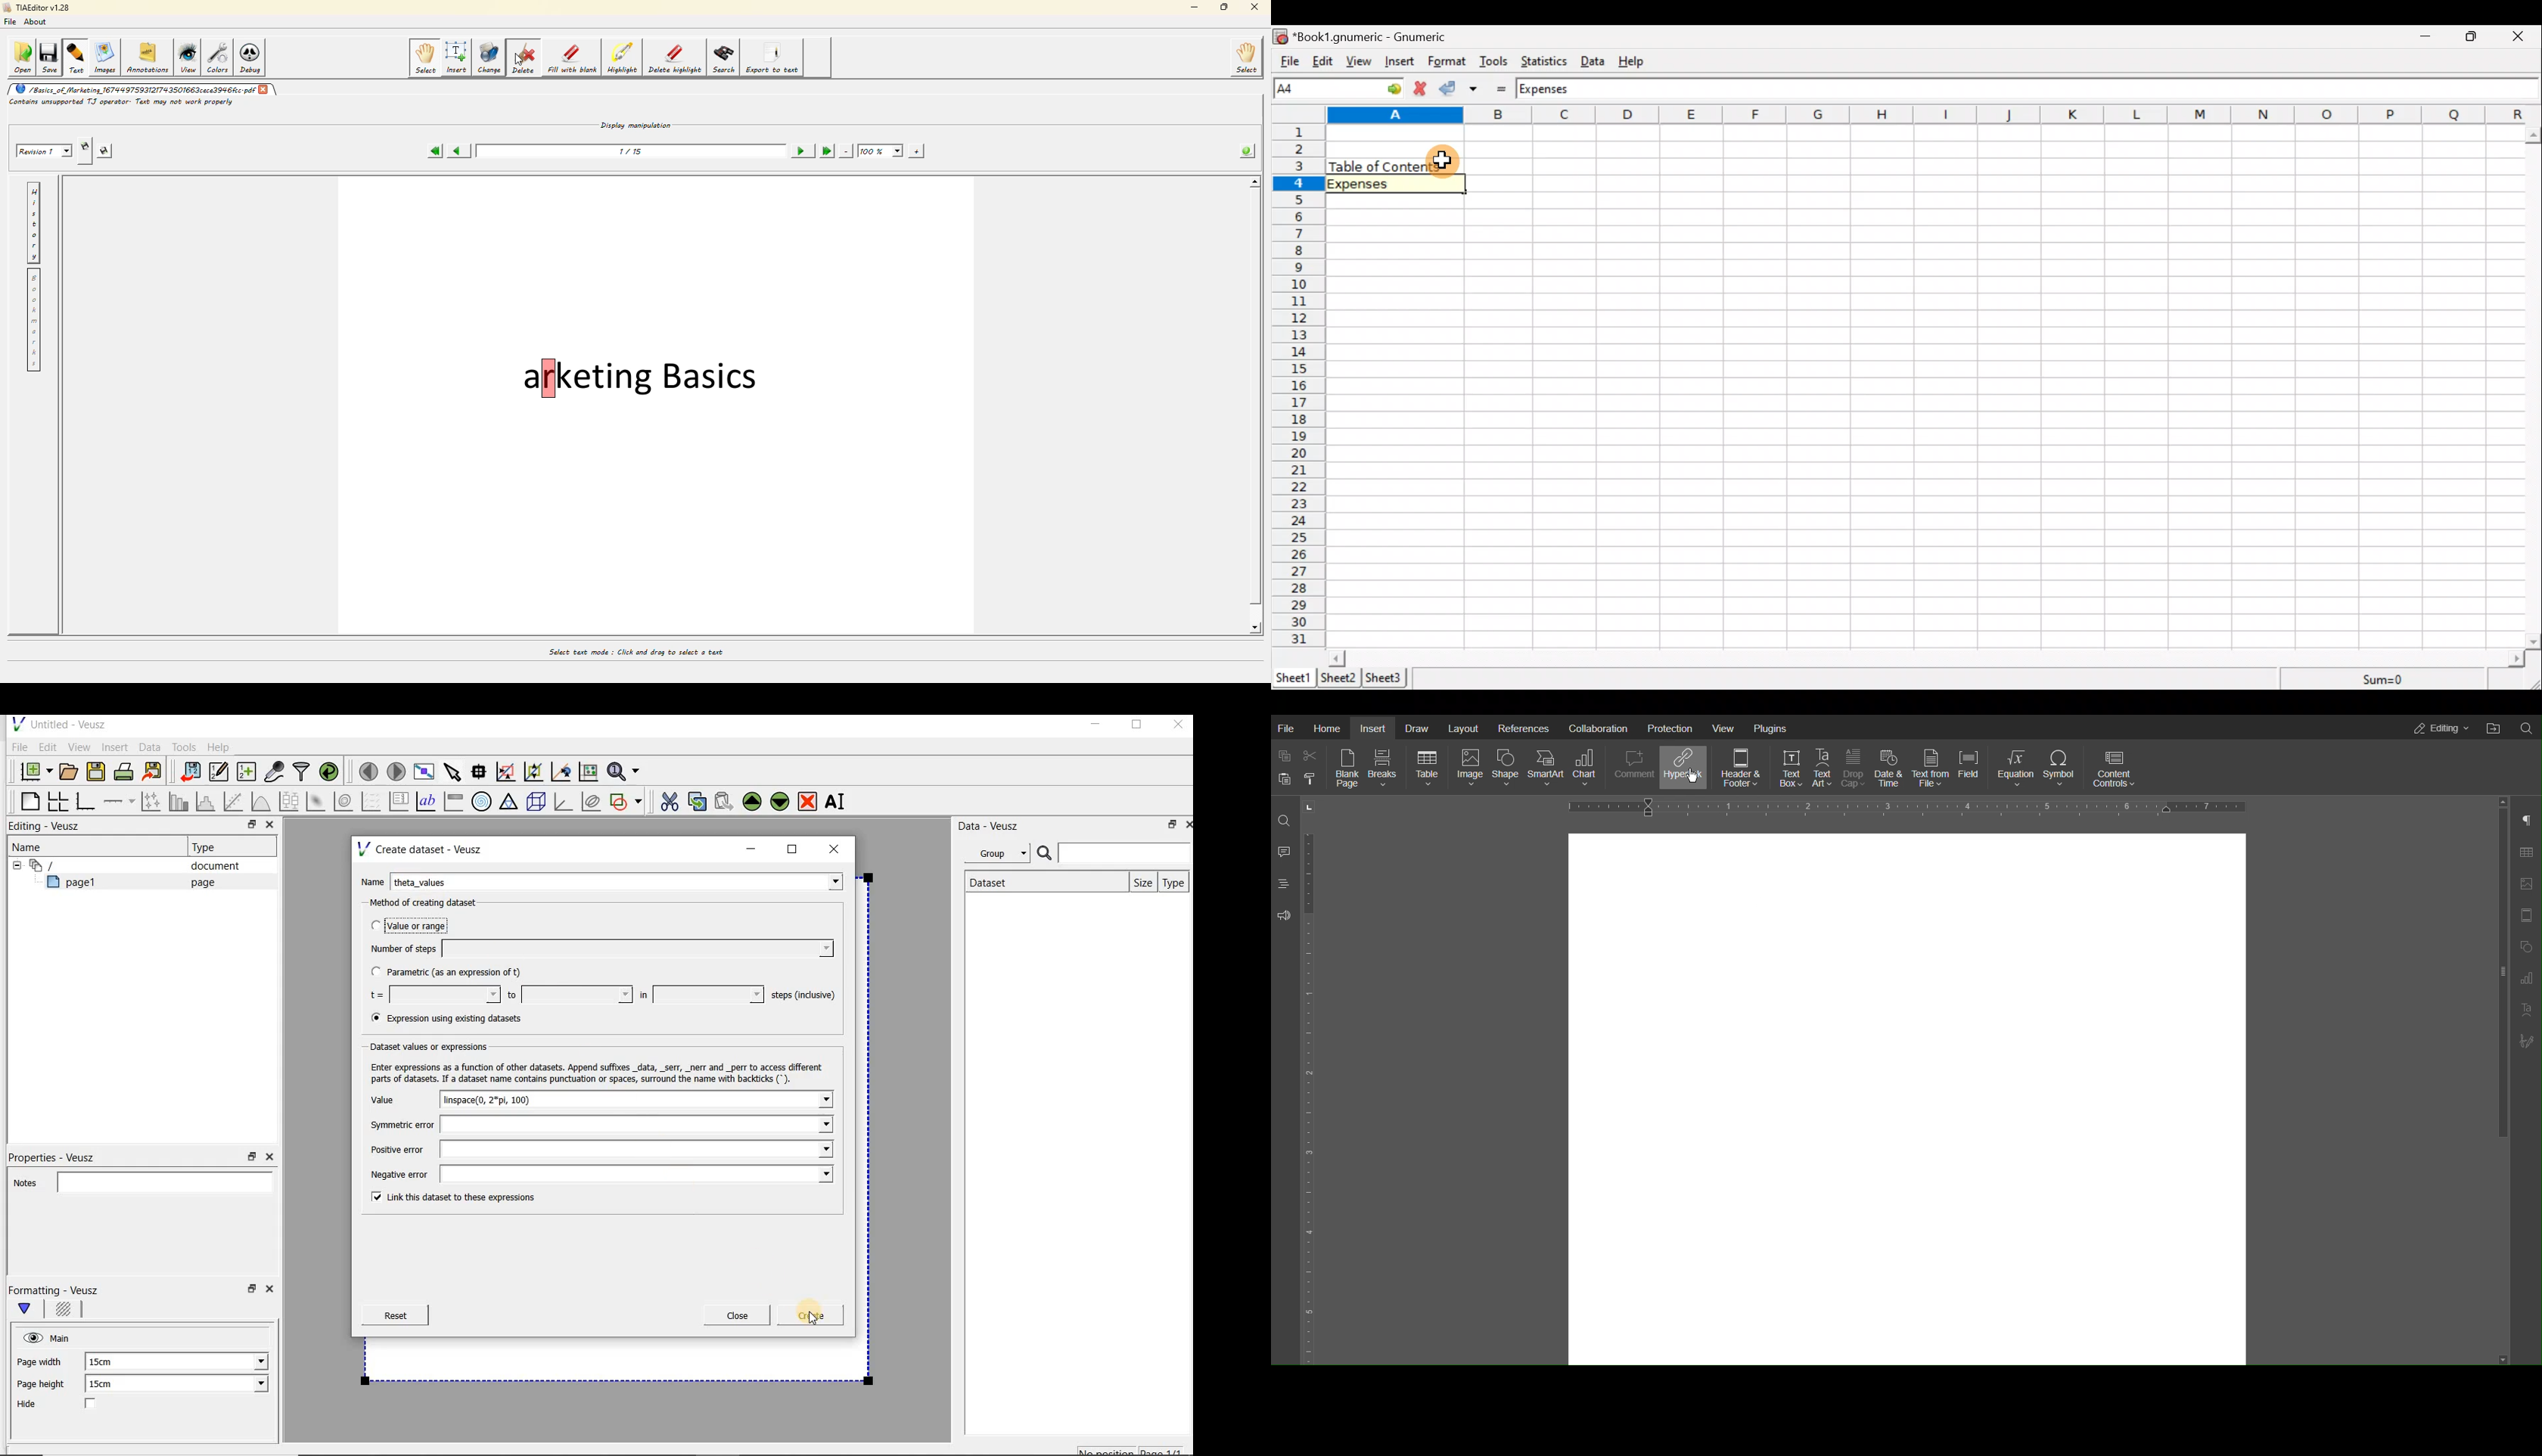 The image size is (2548, 1456). I want to click on capture remote data, so click(275, 774).